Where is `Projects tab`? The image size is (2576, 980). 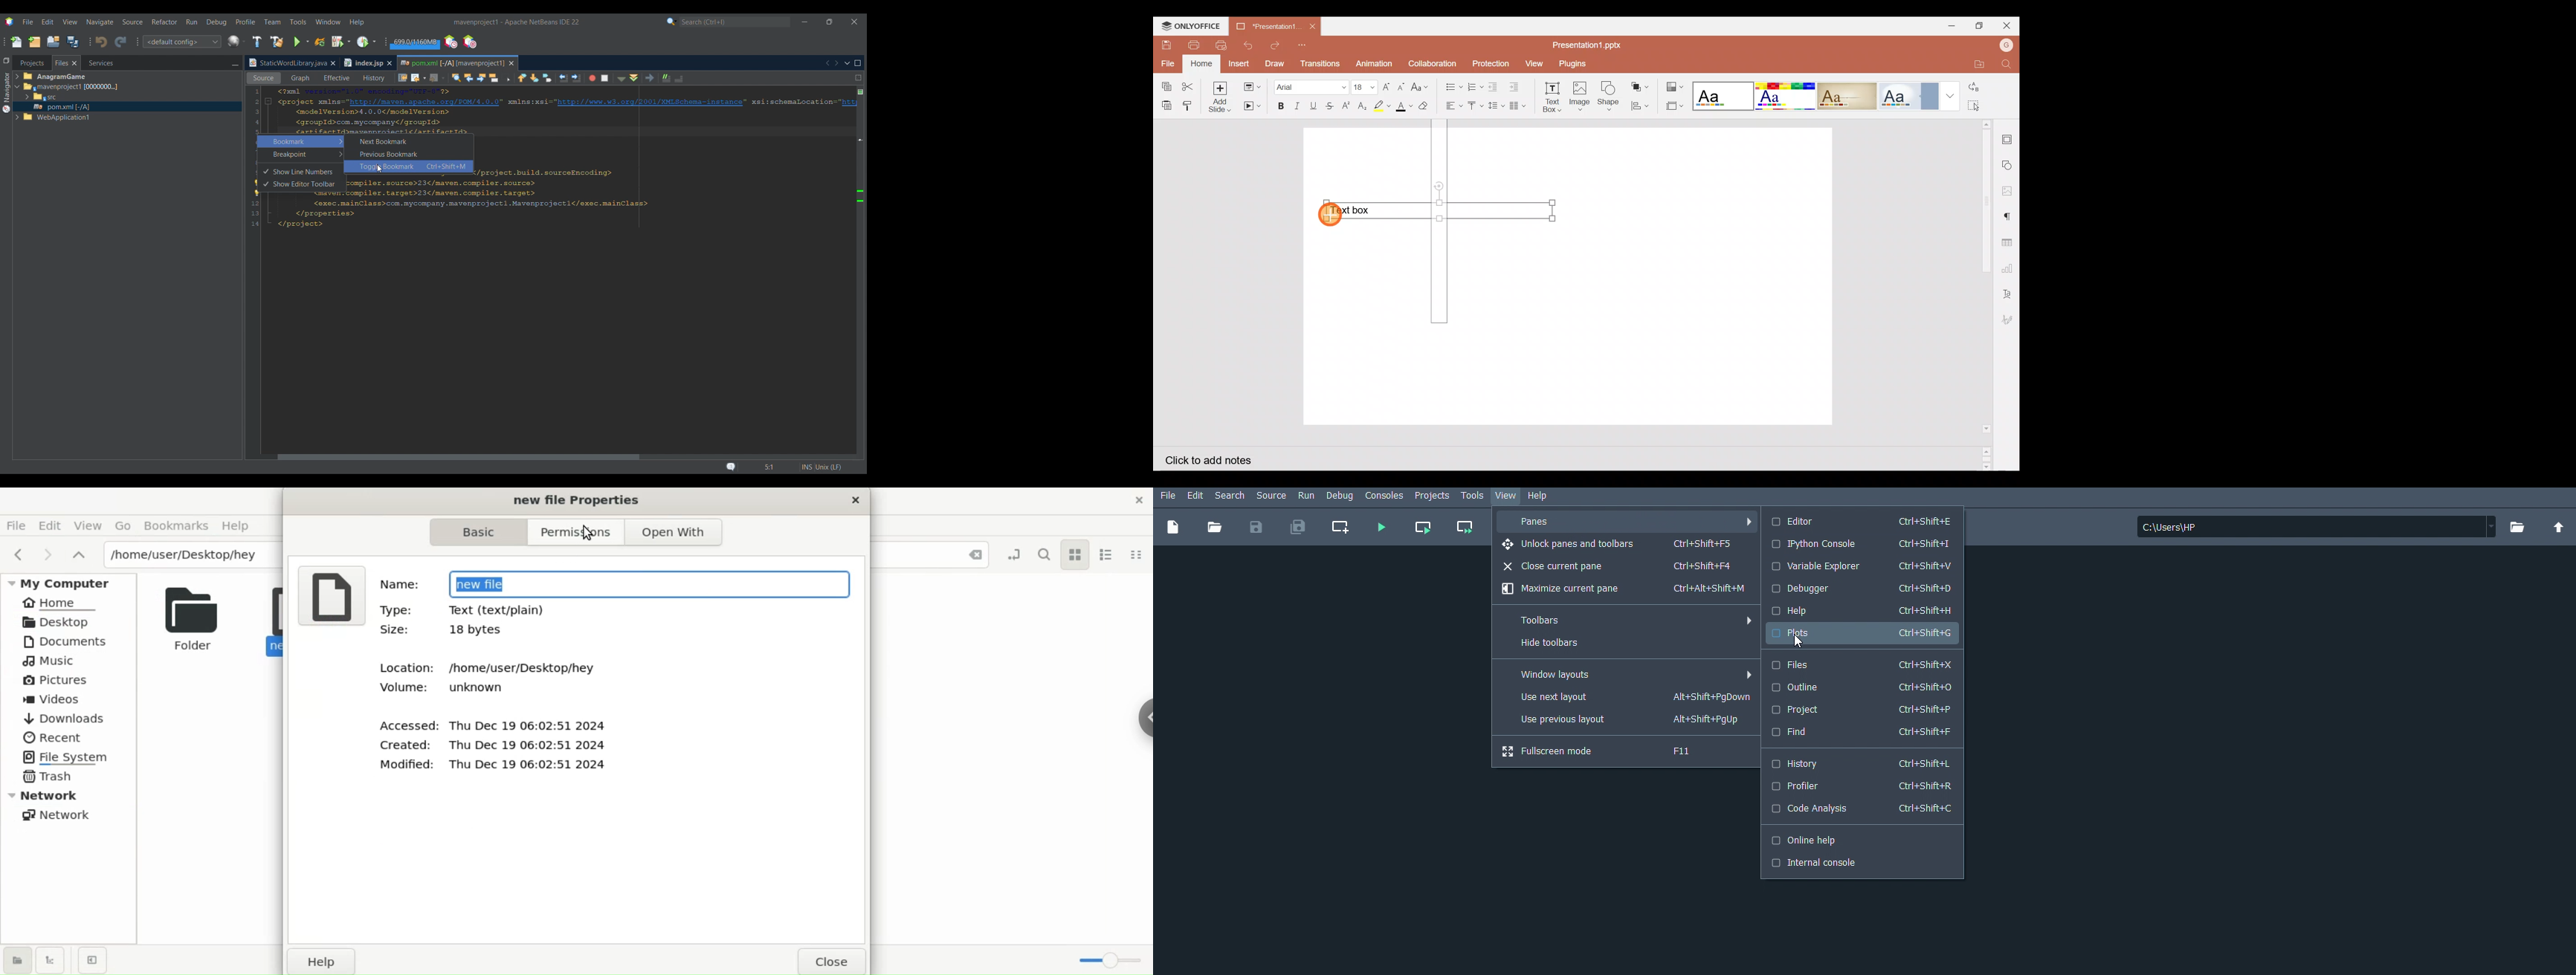
Projects tab is located at coordinates (32, 63).